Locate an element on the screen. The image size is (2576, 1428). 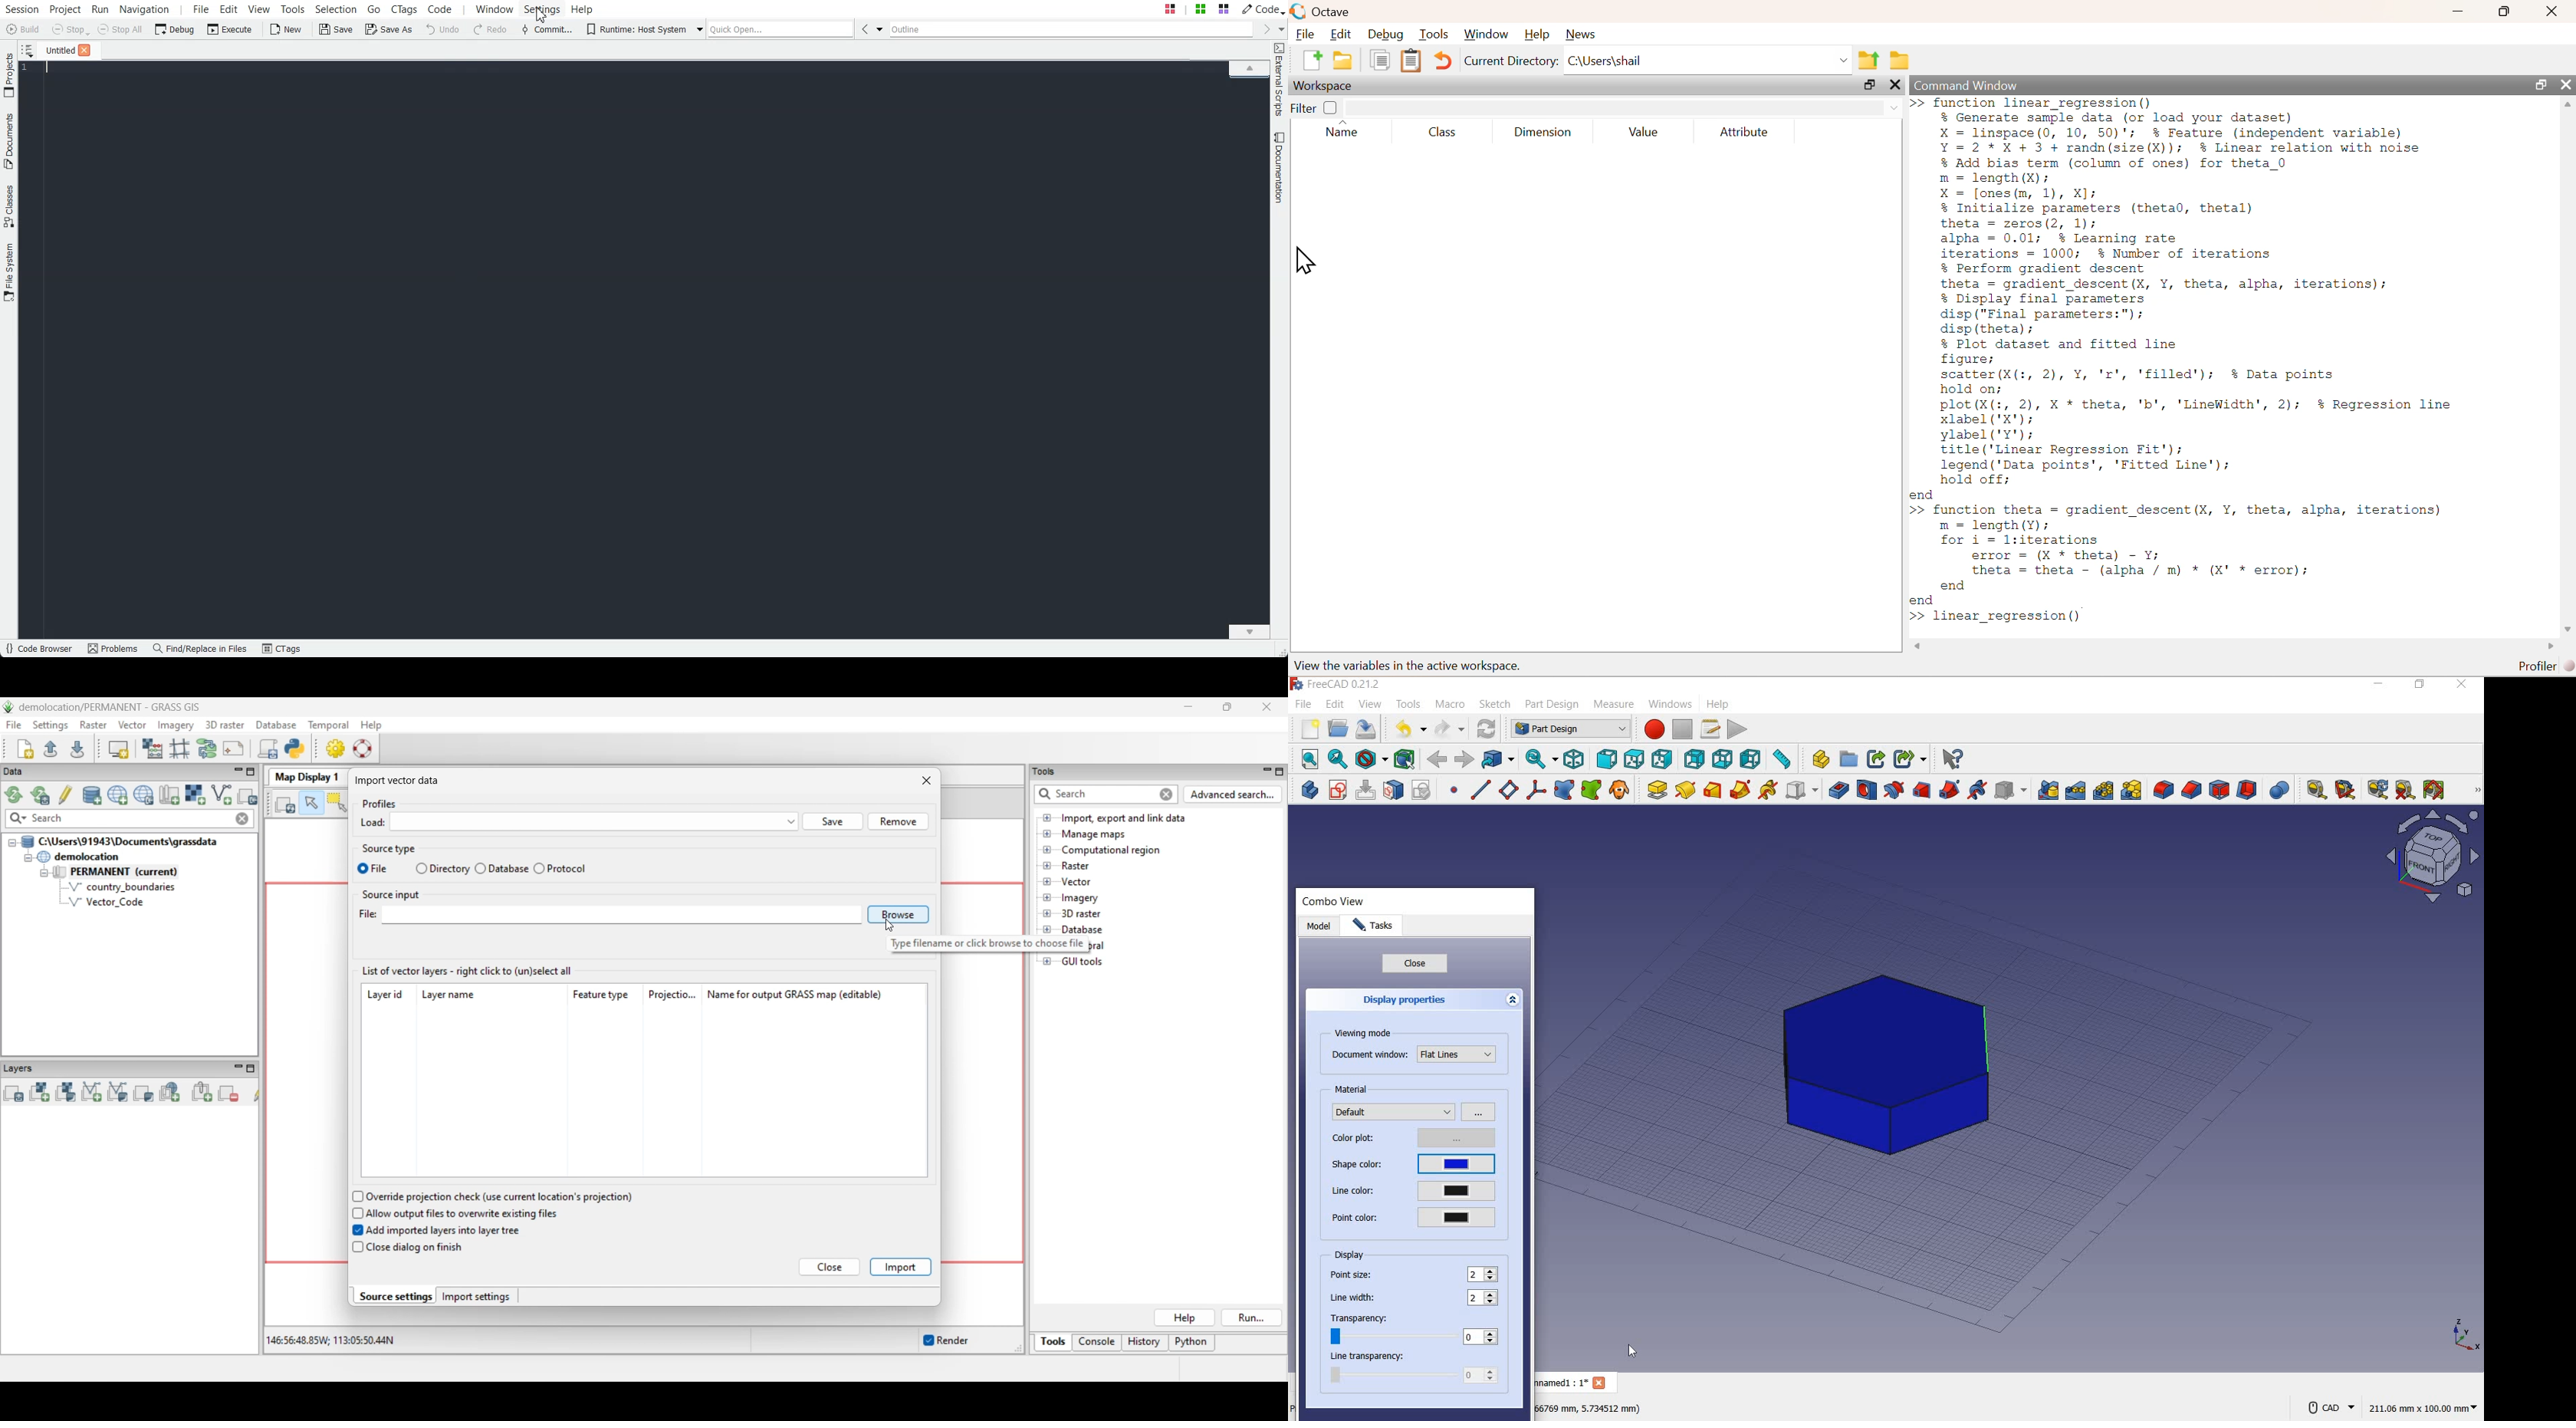
Slide Shifter is located at coordinates (1280, 651).